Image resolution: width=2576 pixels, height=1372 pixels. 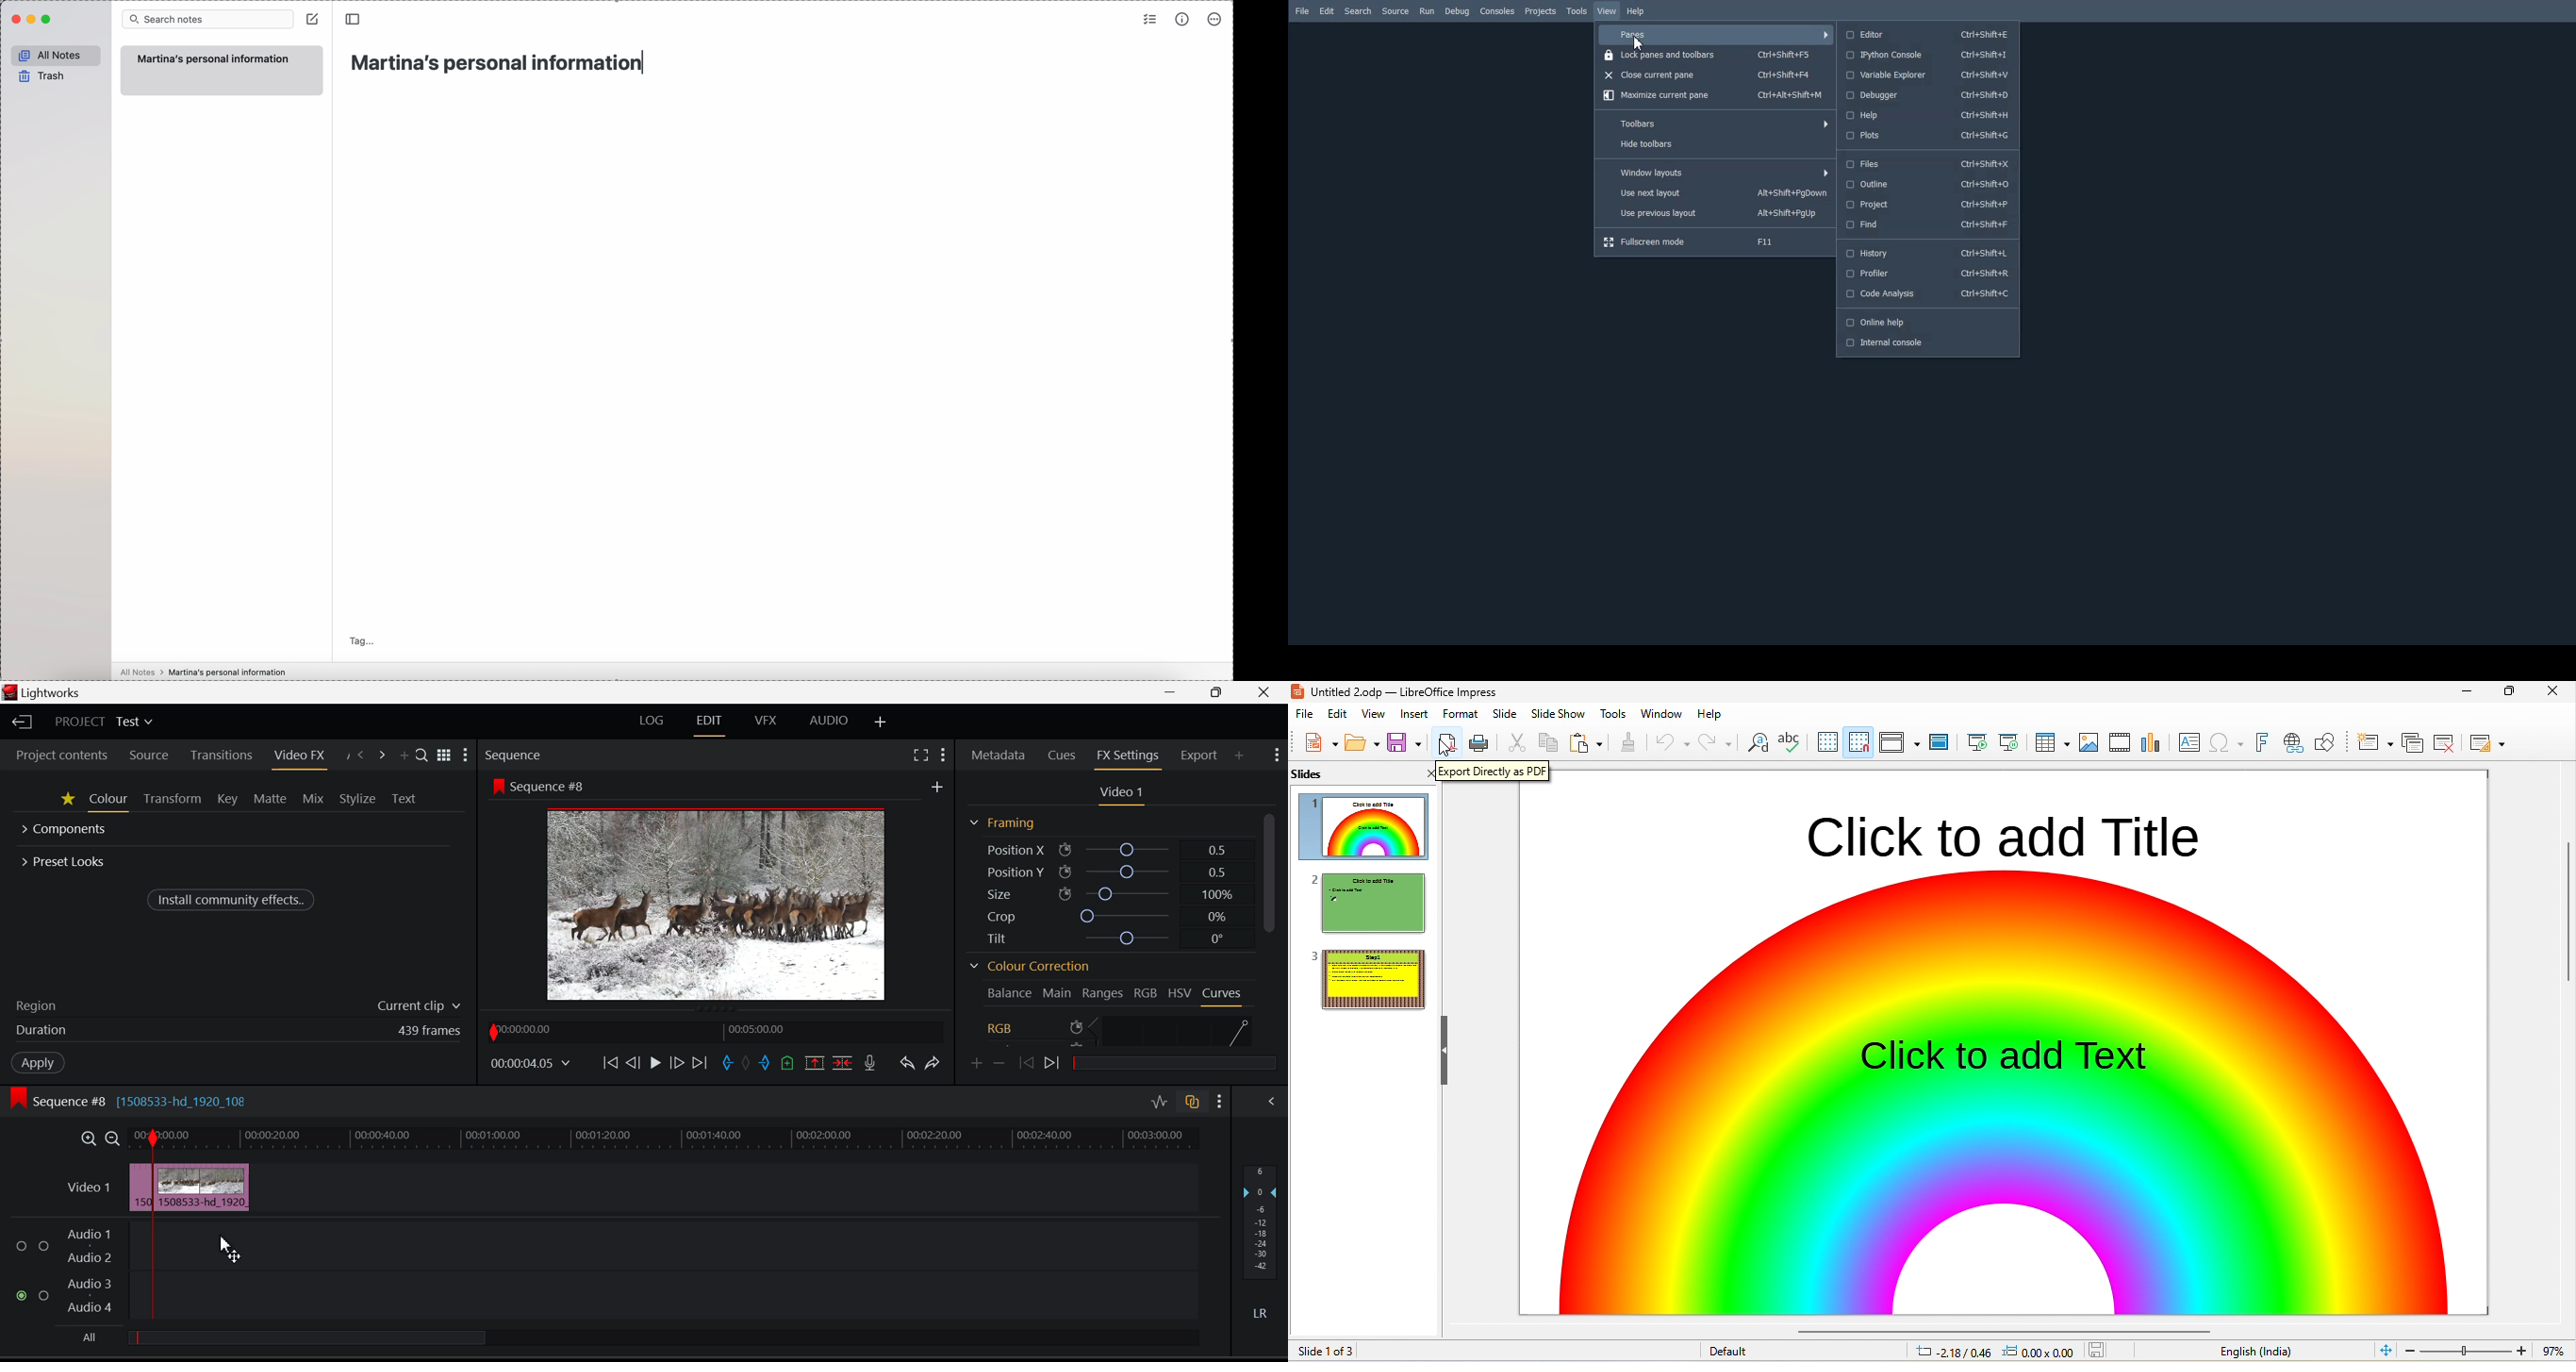 I want to click on export directly as PDF, so click(x=1499, y=775).